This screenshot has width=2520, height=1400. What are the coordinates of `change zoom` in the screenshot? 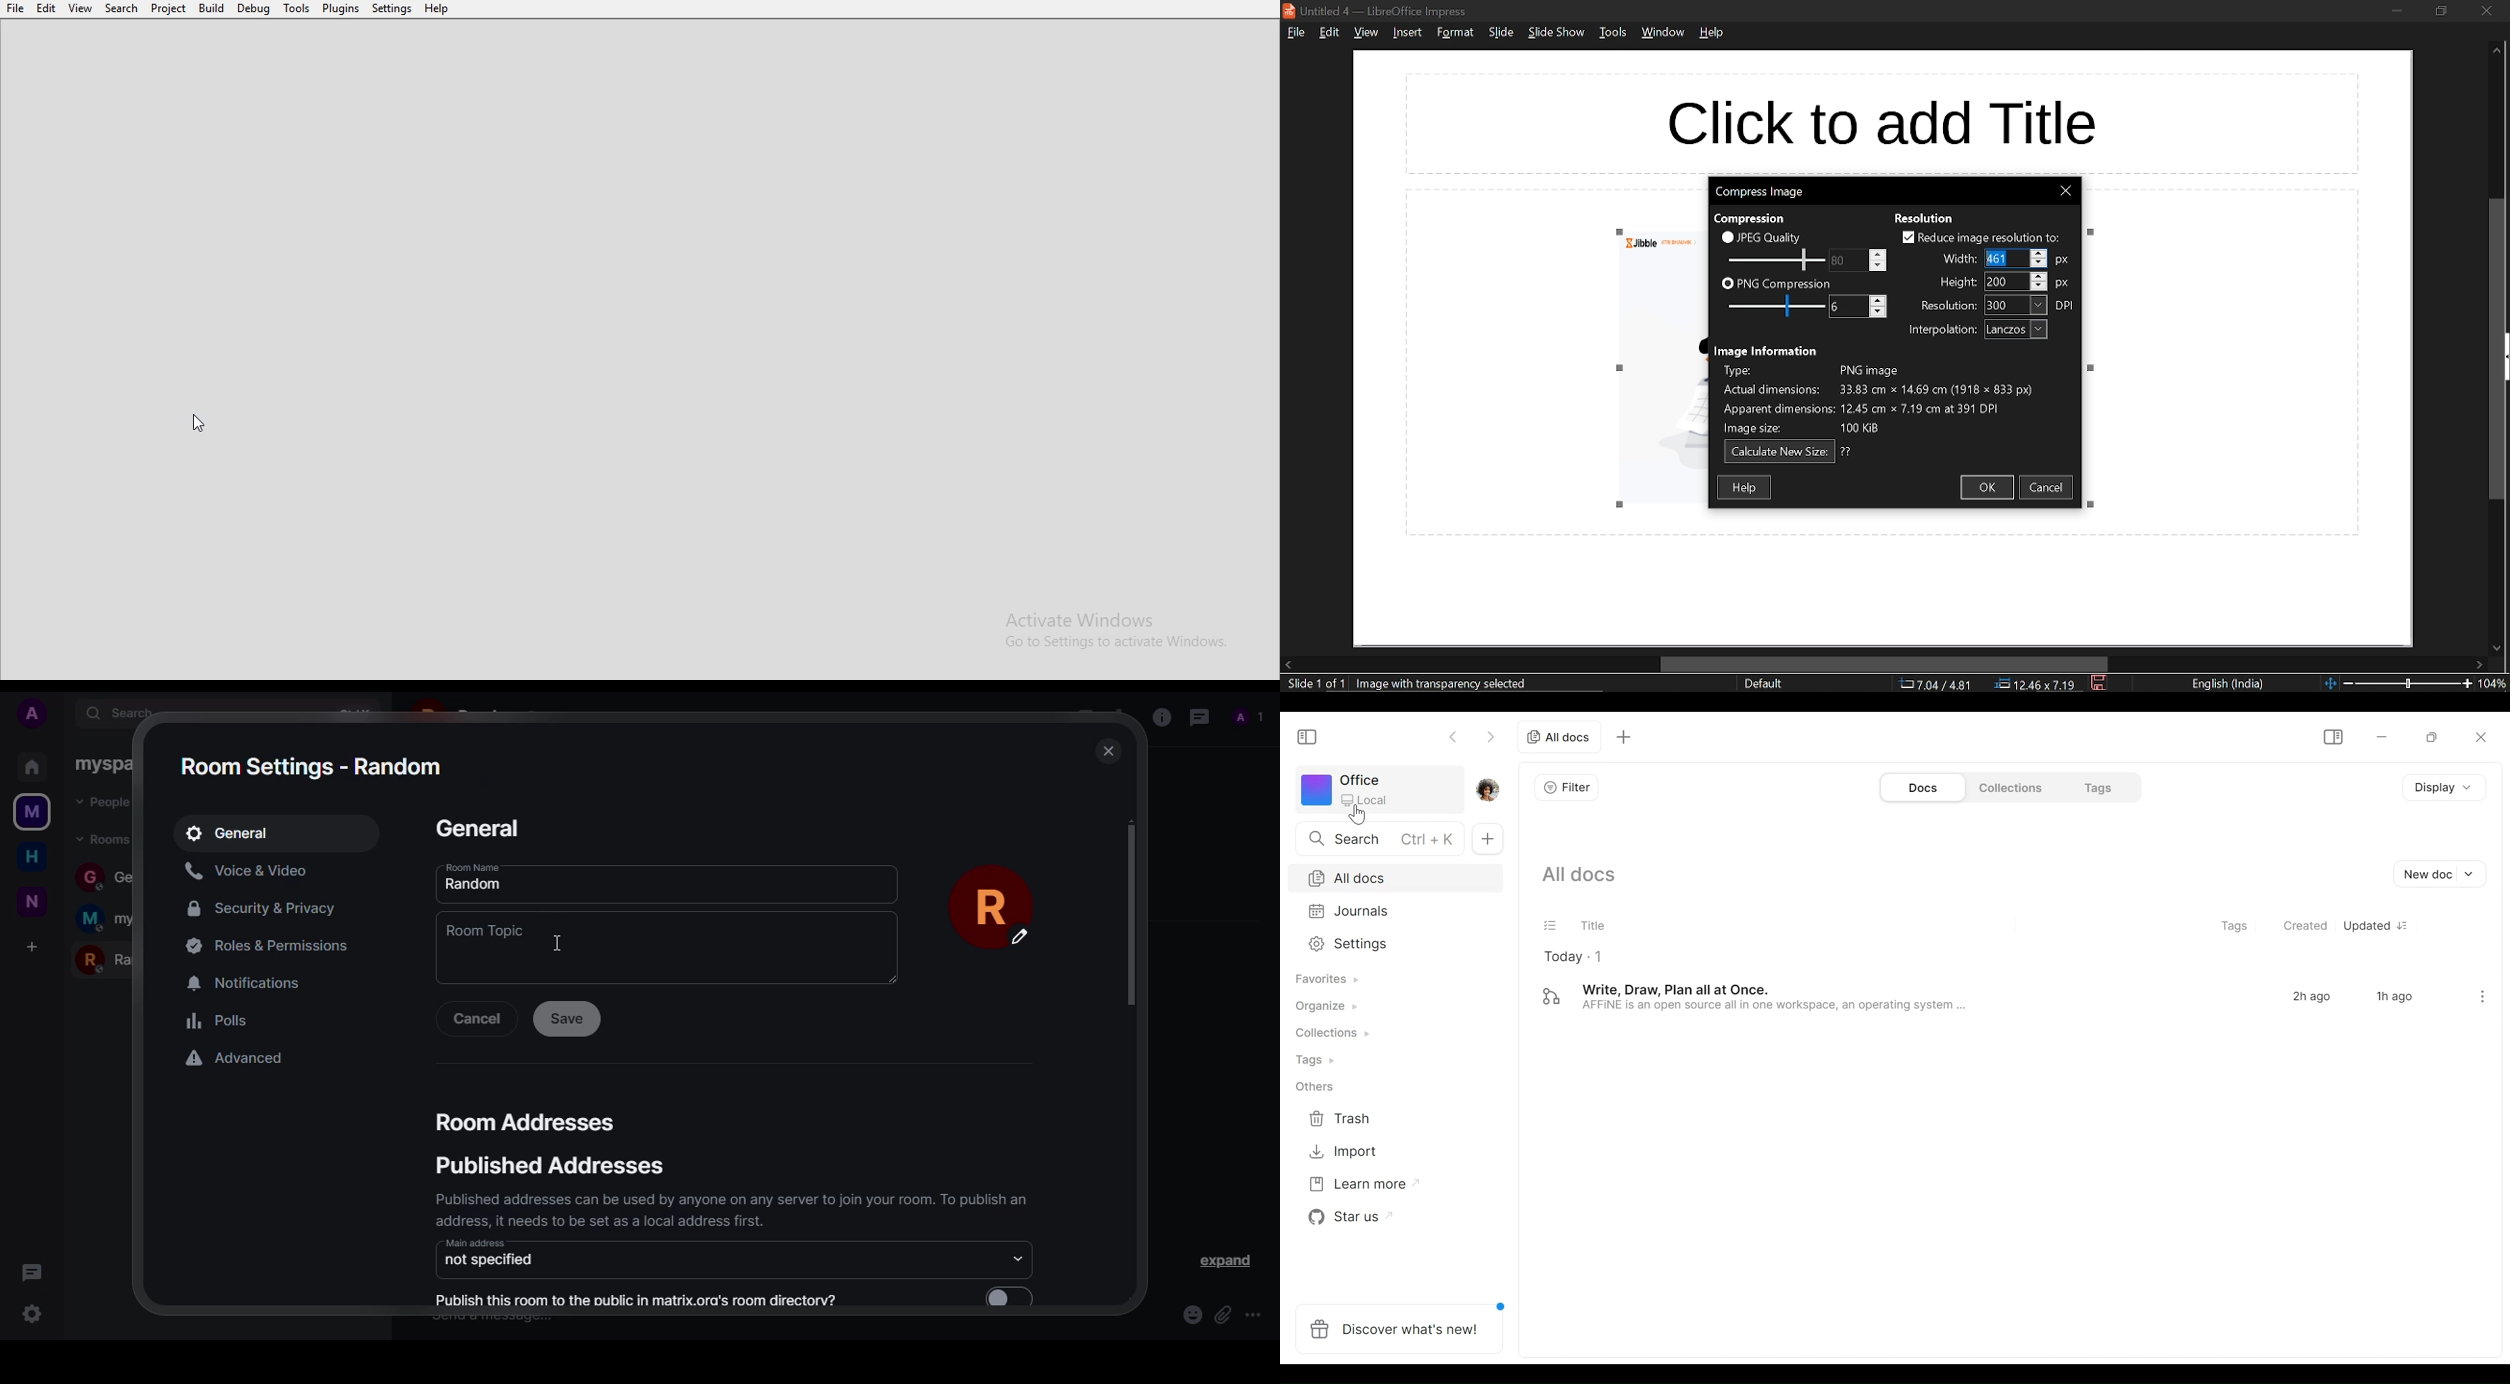 It's located at (2397, 684).